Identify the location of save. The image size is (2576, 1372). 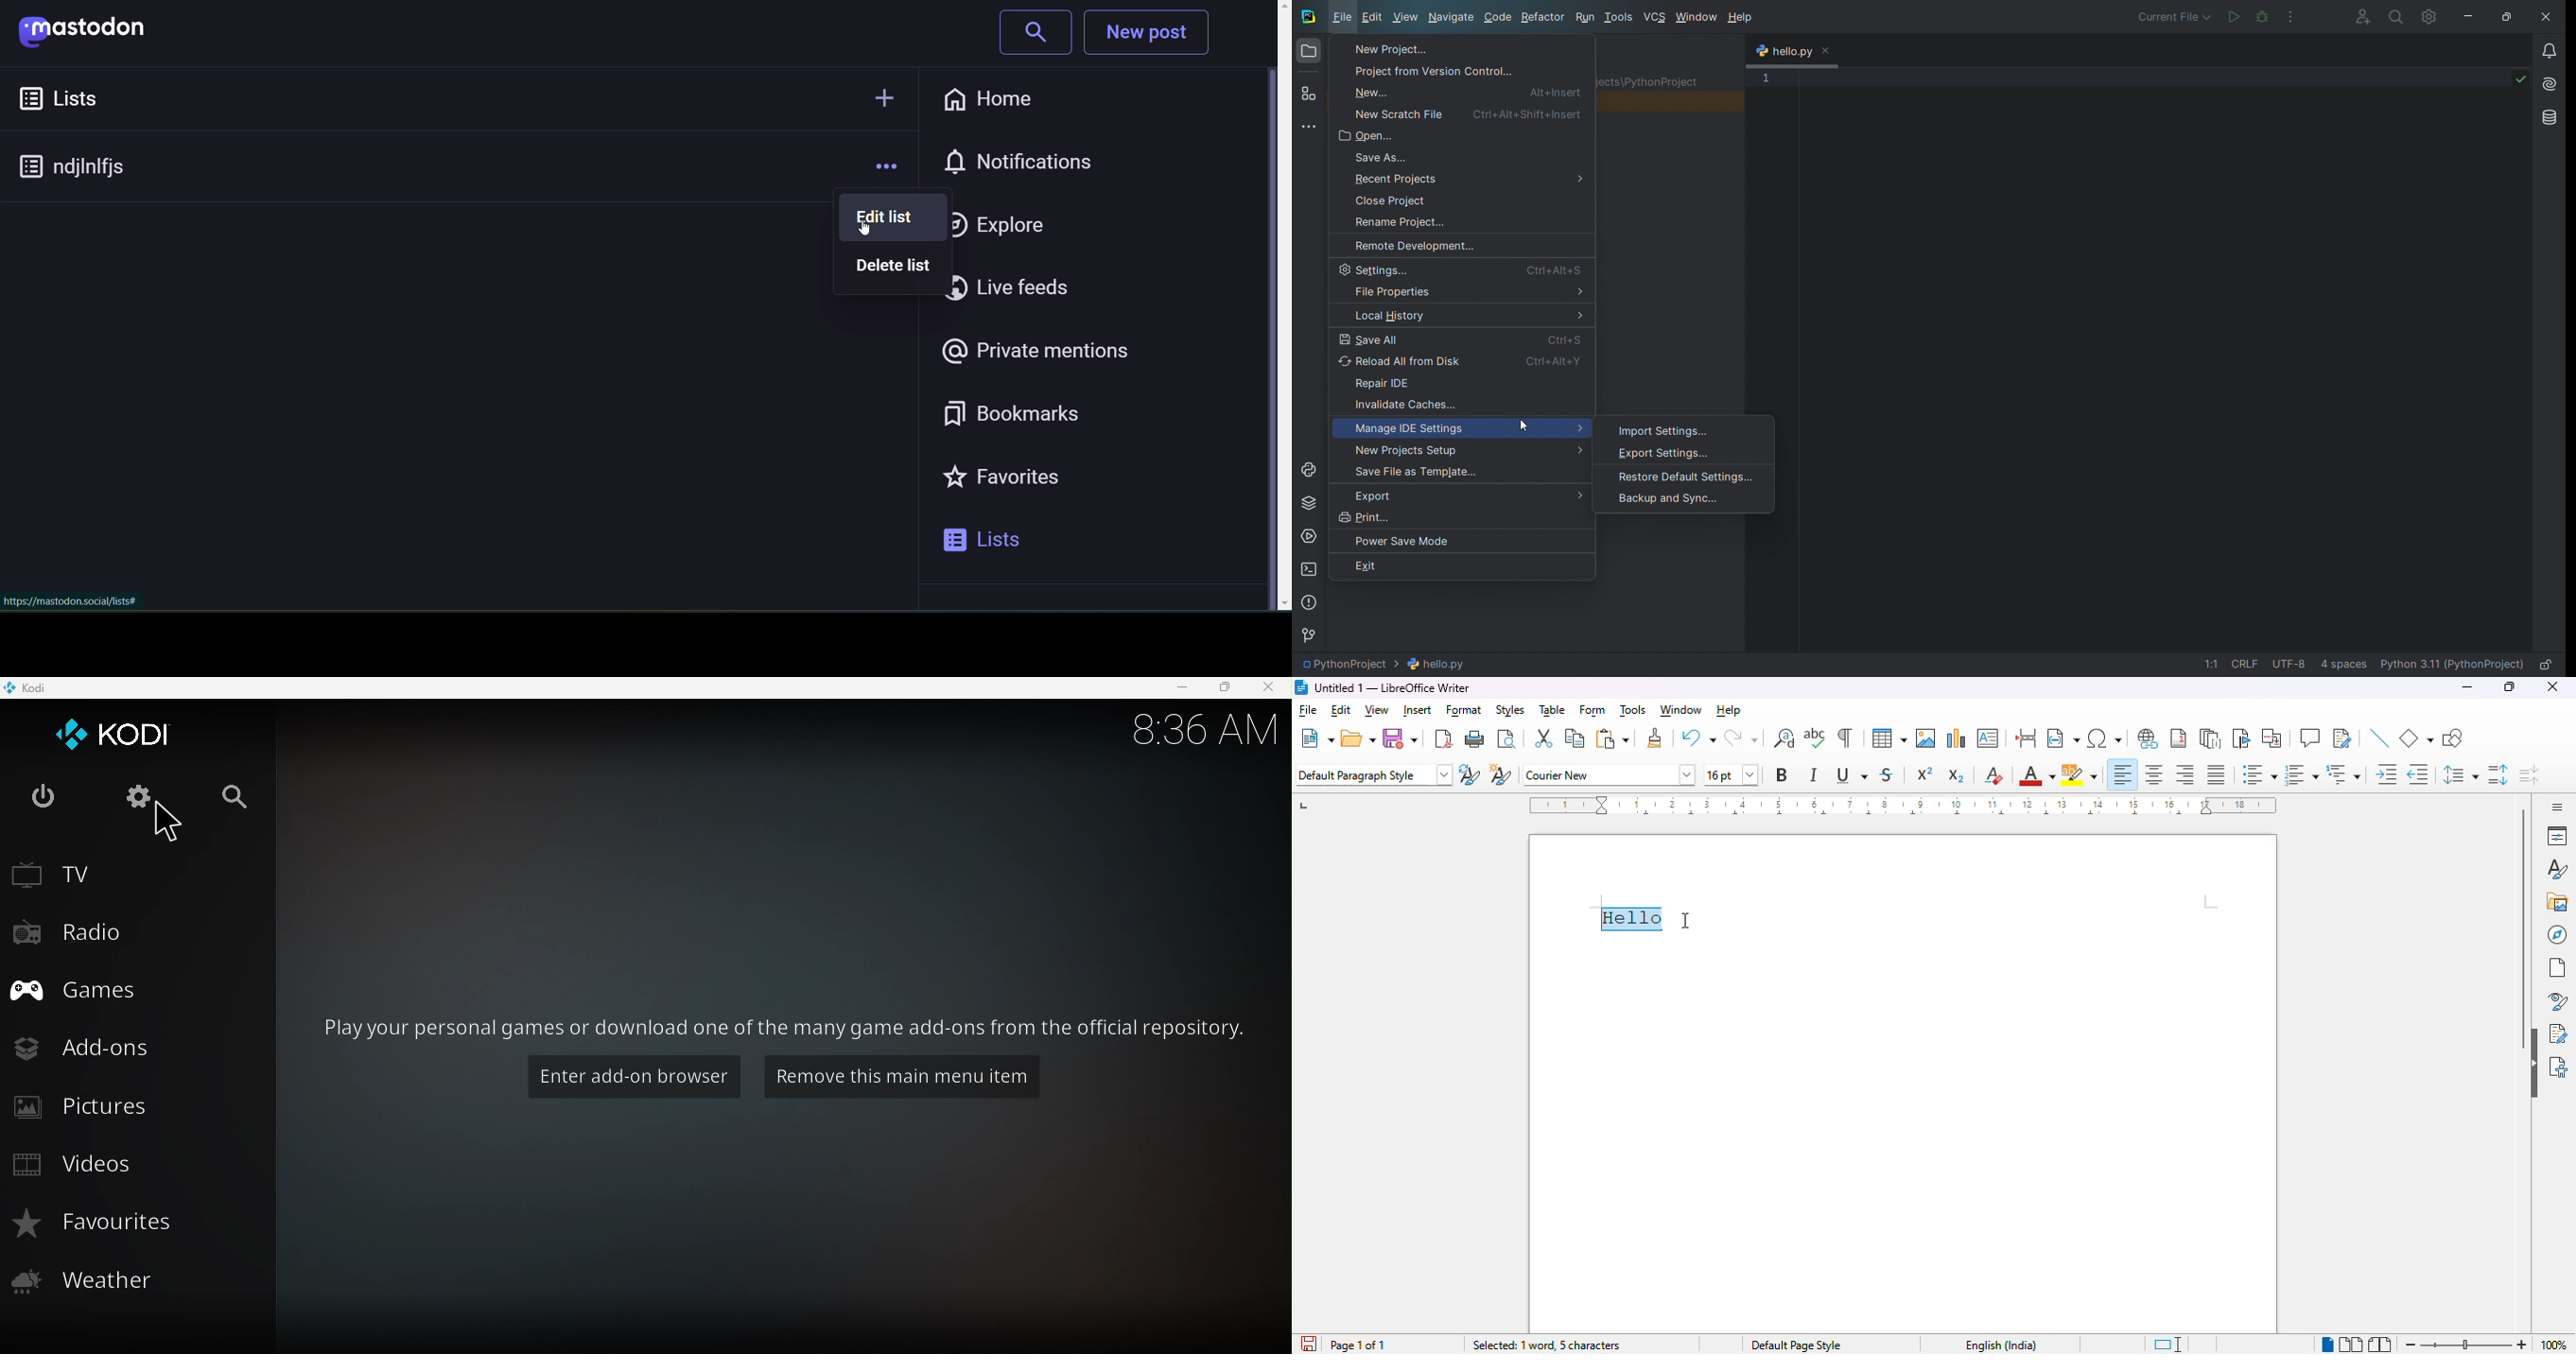
(1401, 738).